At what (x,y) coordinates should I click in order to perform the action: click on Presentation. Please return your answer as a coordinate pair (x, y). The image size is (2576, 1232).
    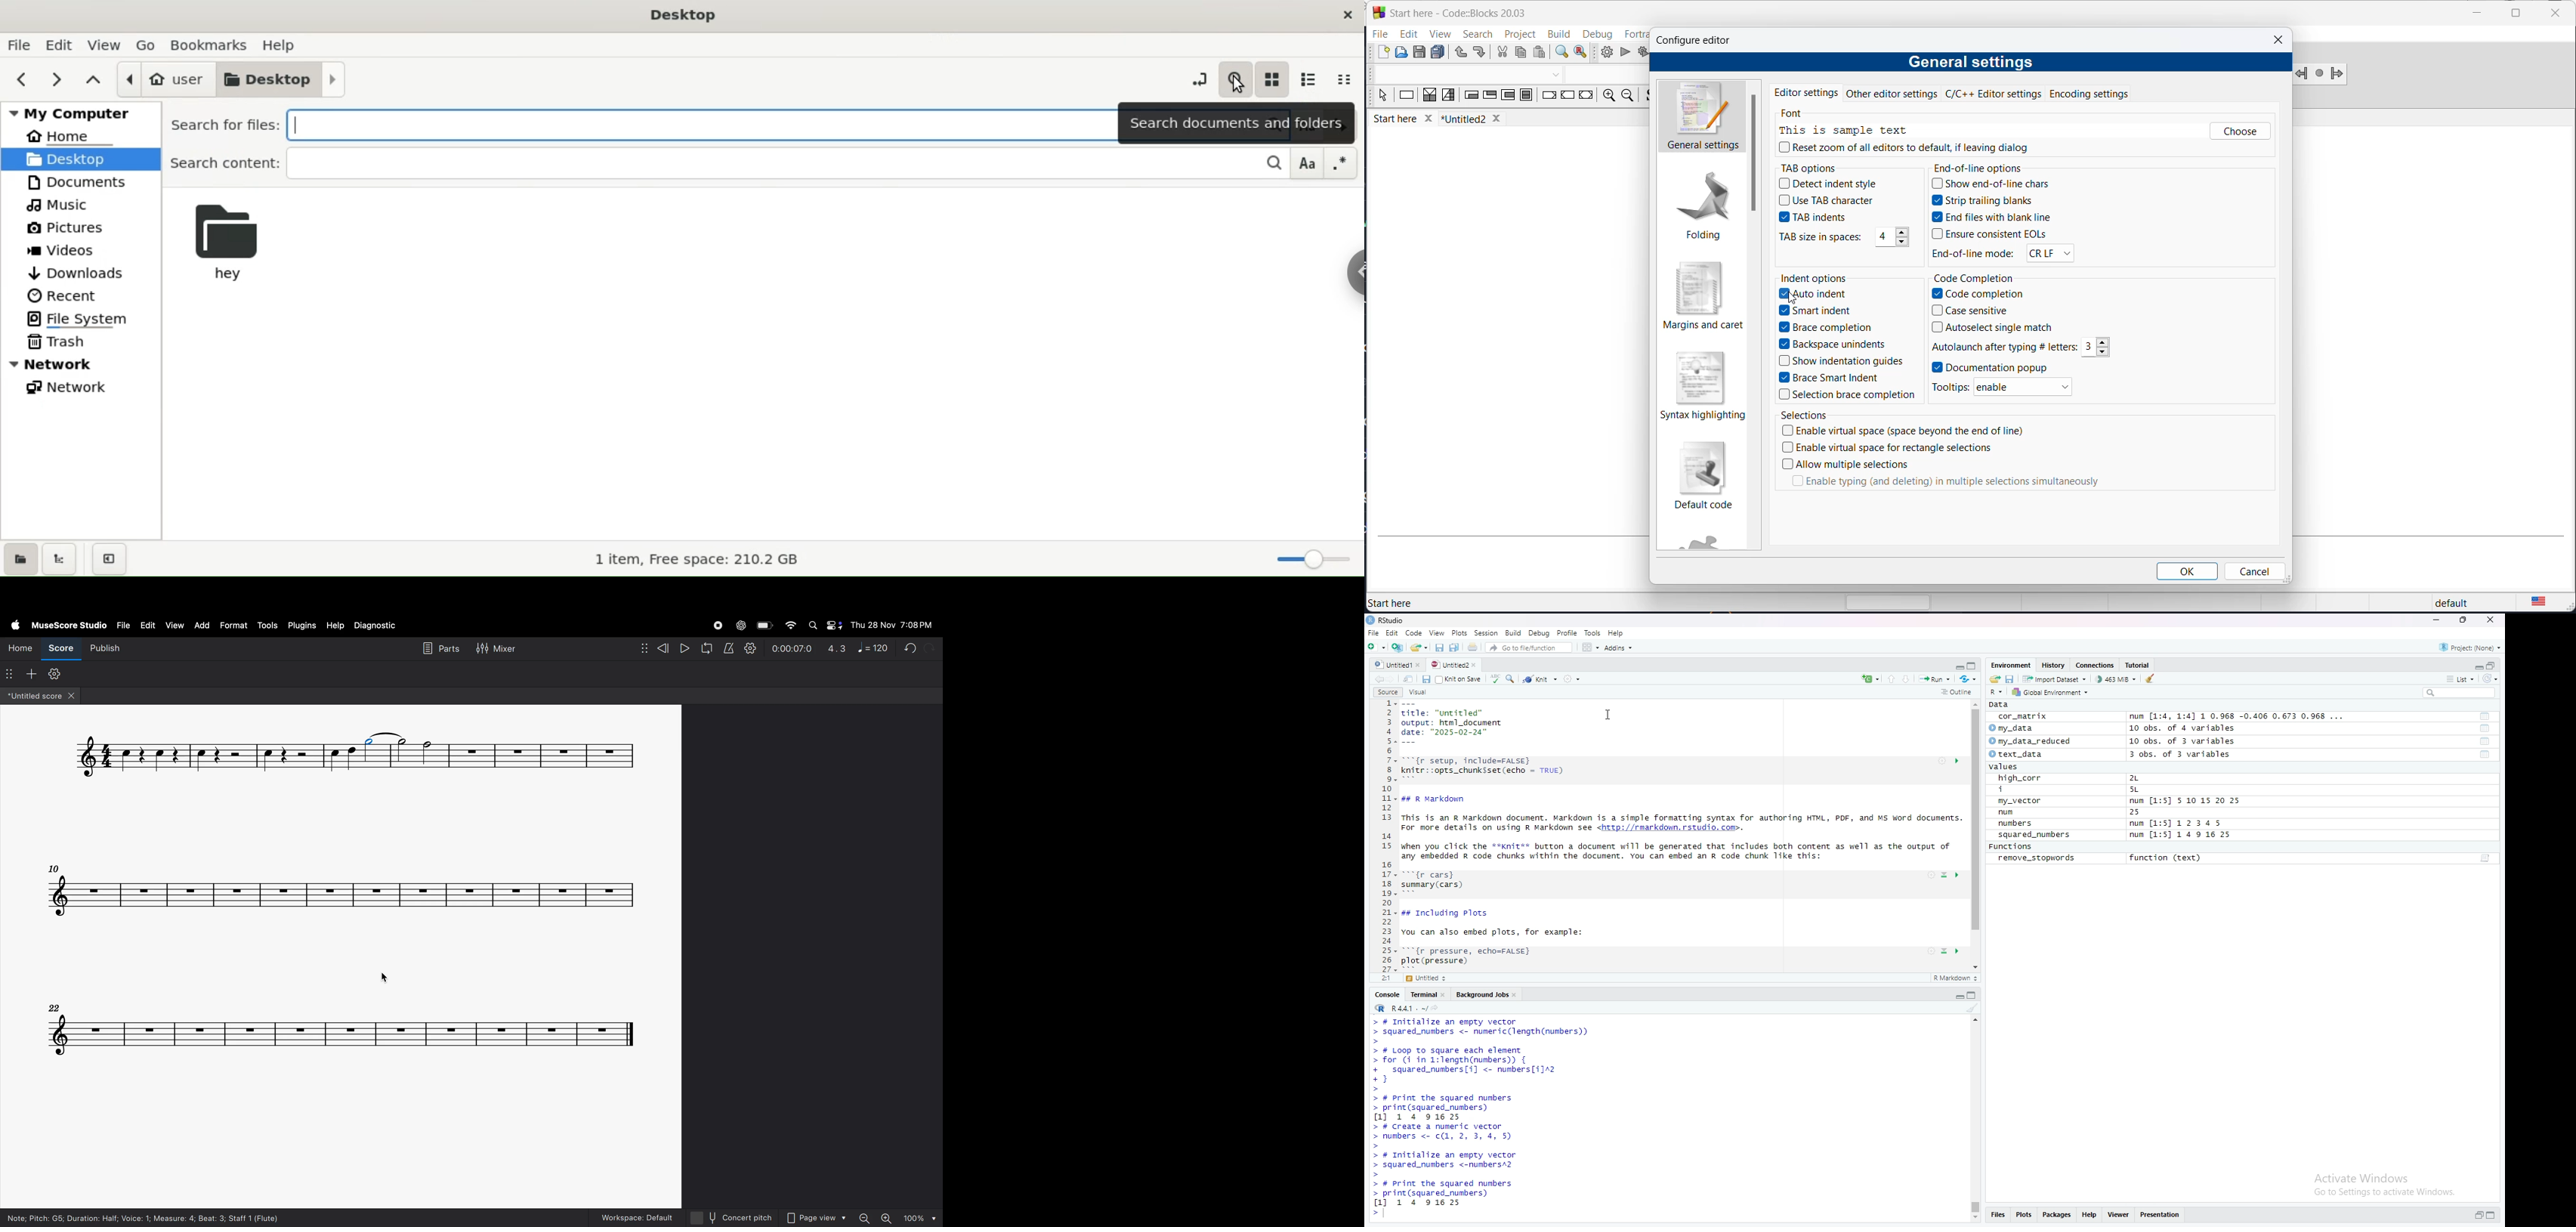
    Looking at the image, I should click on (2160, 1215).